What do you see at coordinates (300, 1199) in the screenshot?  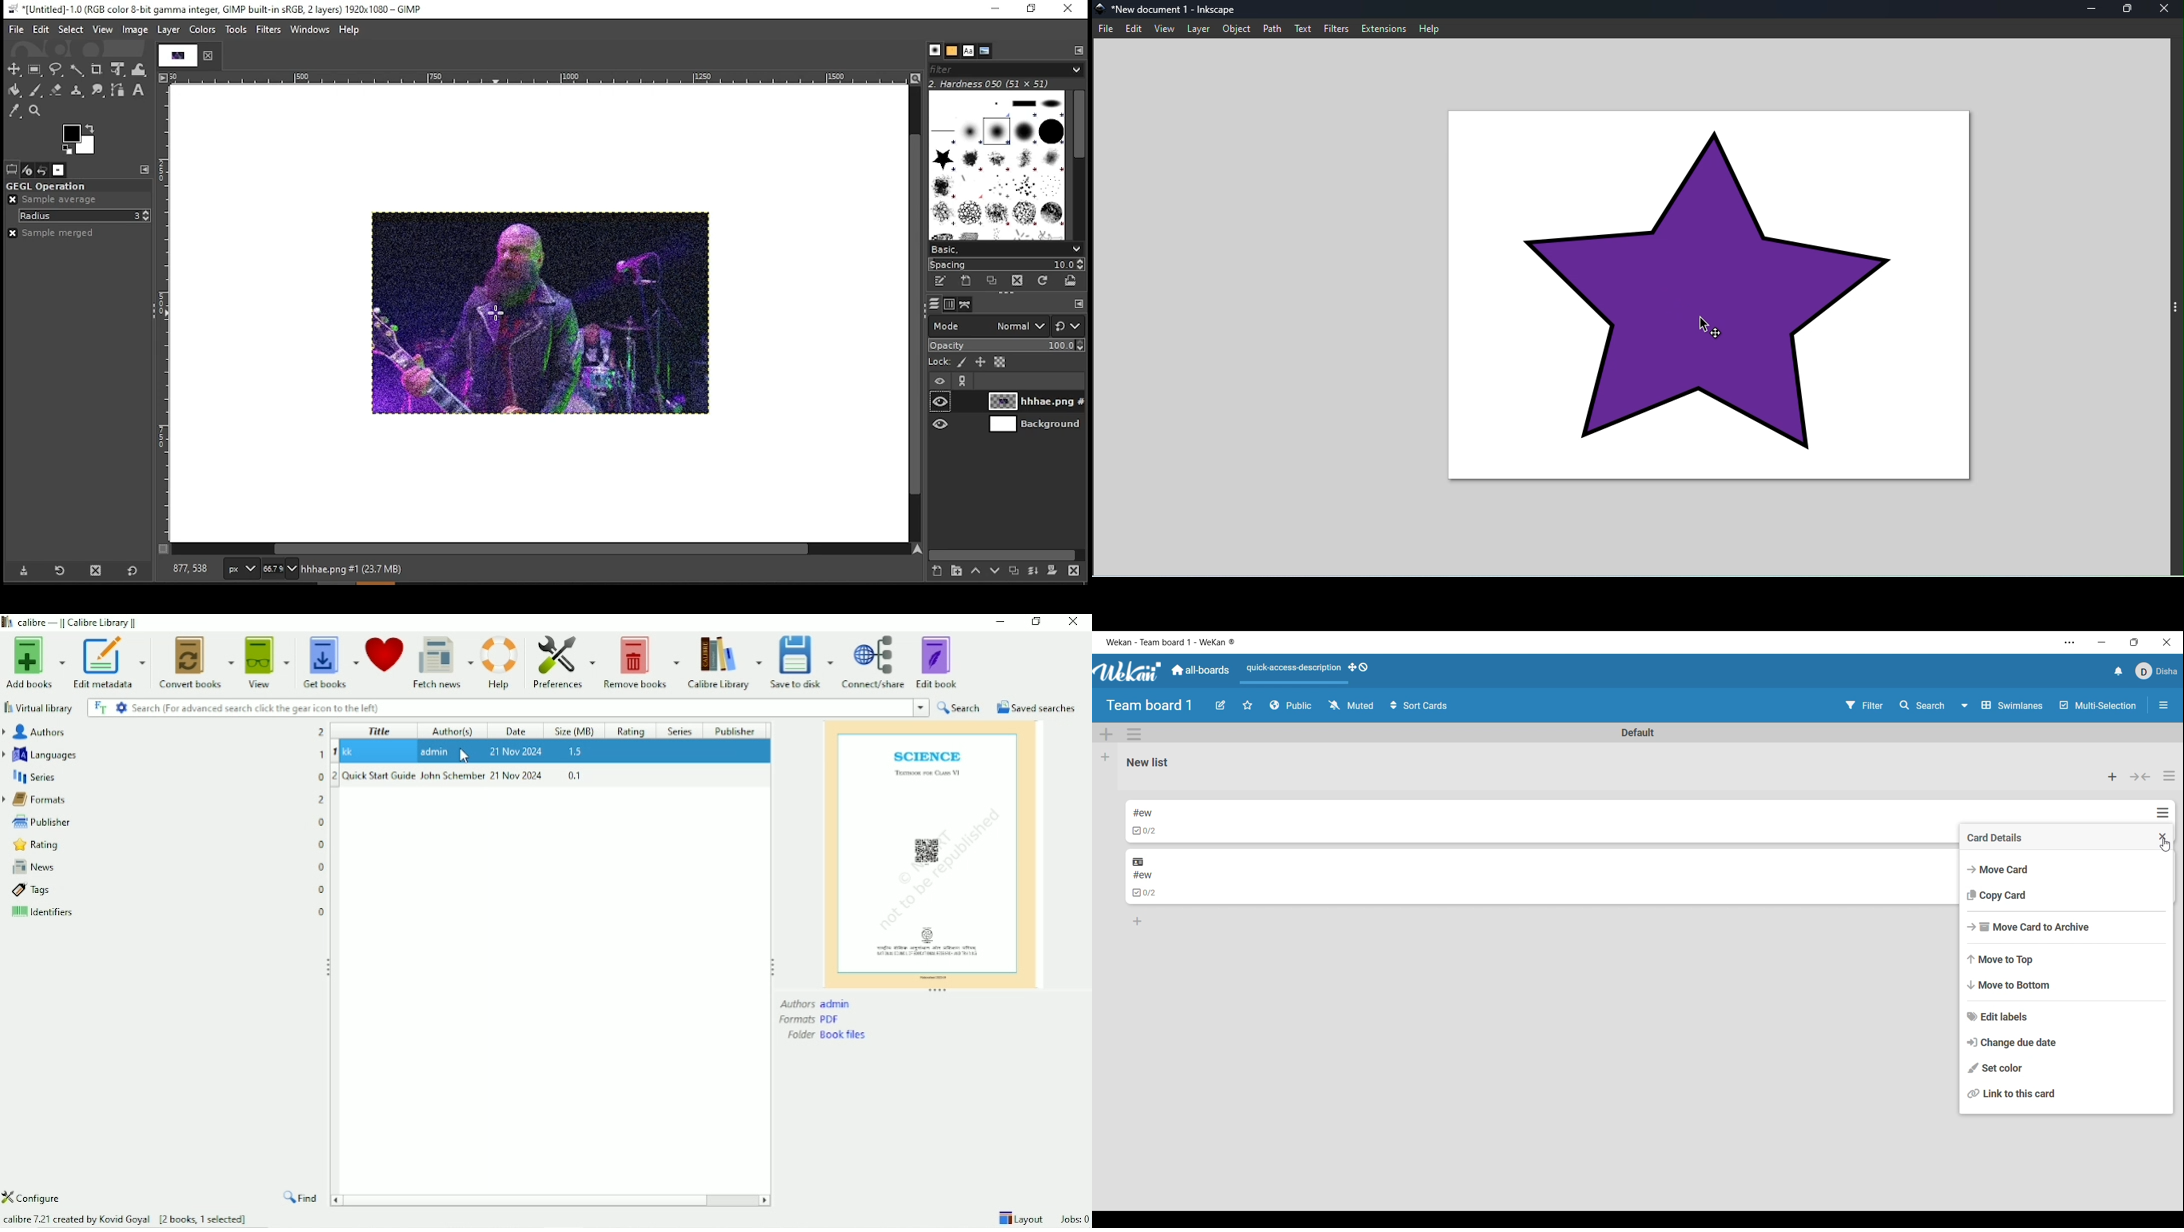 I see `Find` at bounding box center [300, 1199].